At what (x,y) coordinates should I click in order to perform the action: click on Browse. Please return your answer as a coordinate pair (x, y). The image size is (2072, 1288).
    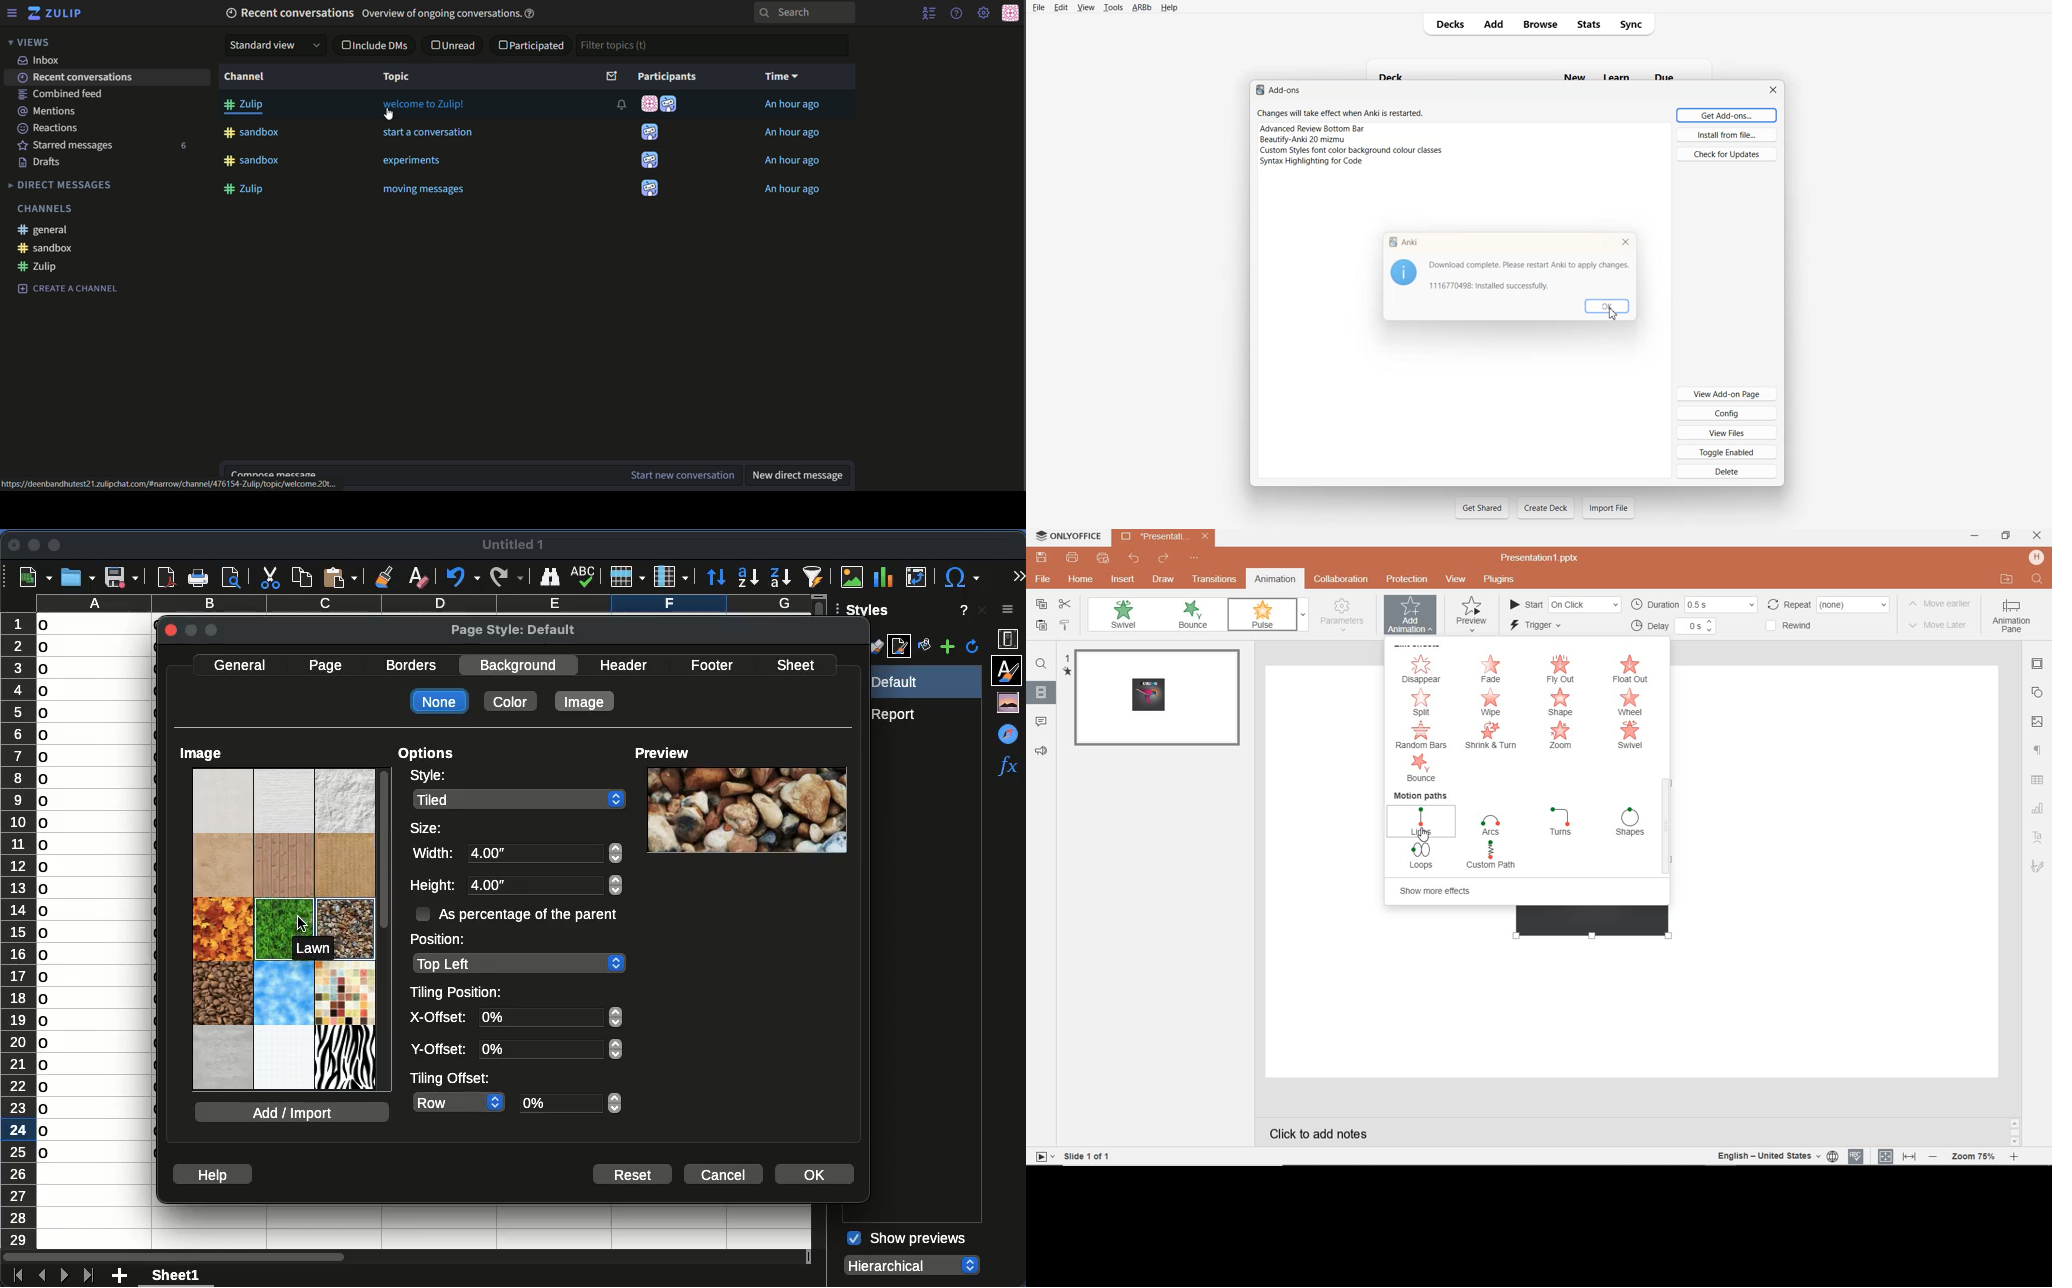
    Looking at the image, I should click on (1540, 25).